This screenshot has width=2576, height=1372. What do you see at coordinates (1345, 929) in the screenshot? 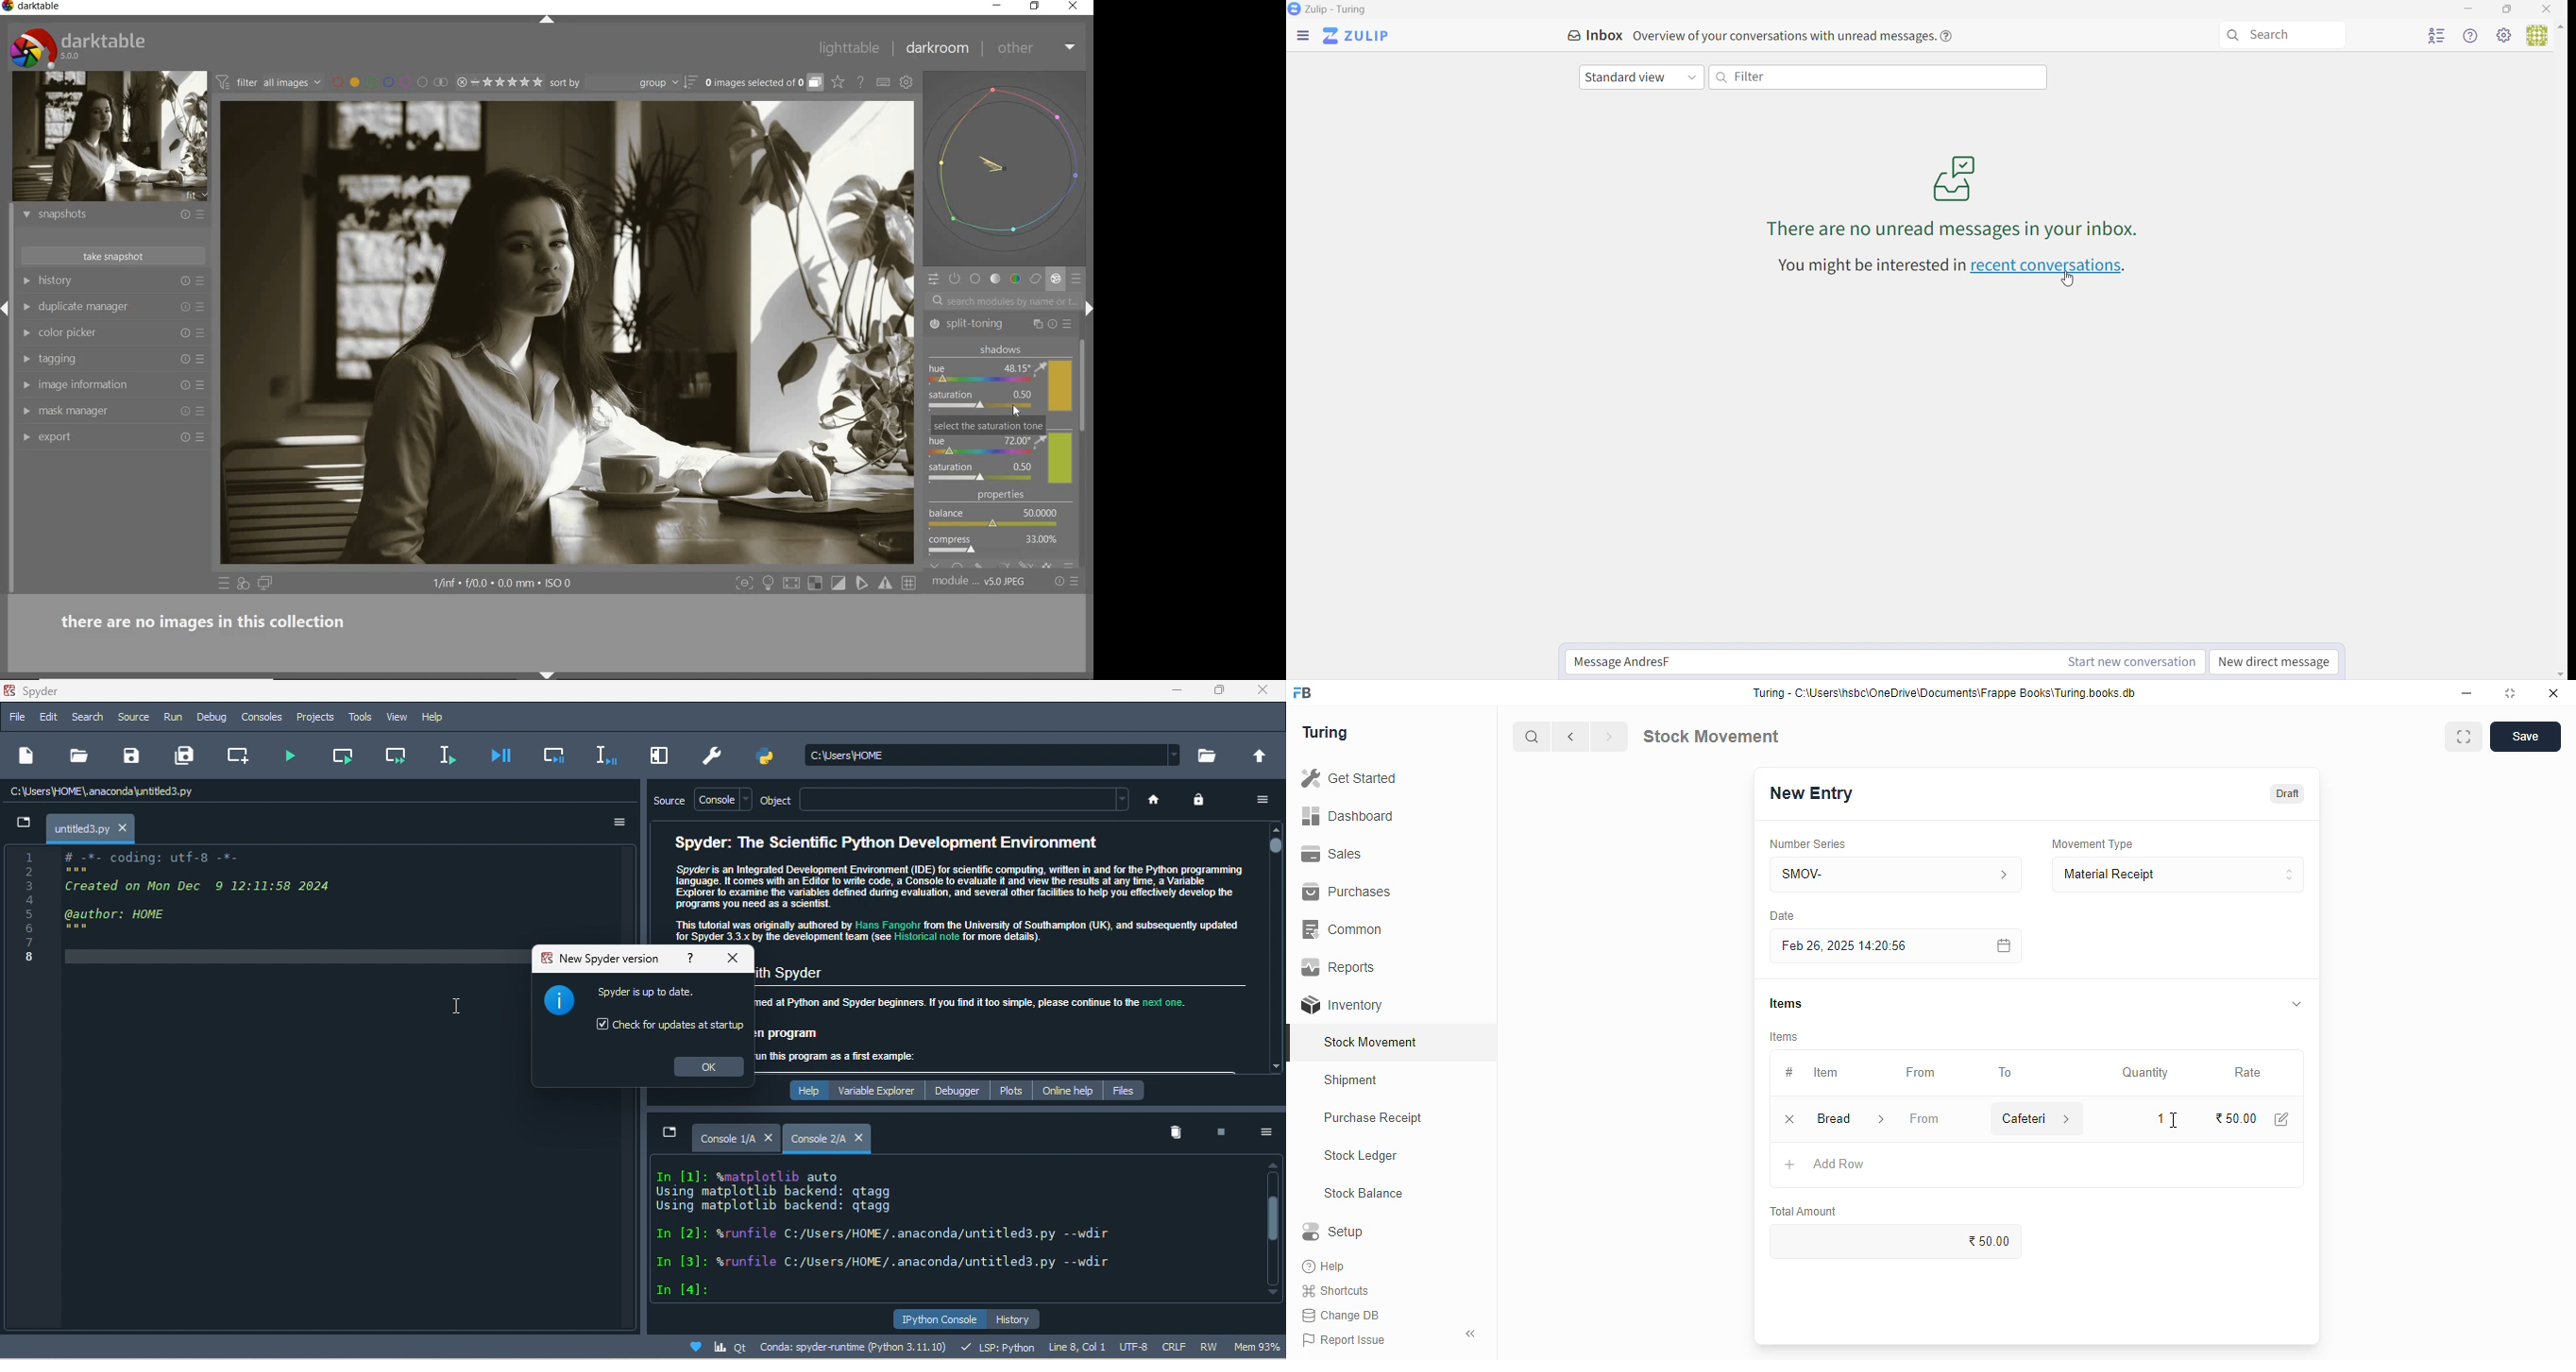
I see `common` at bounding box center [1345, 929].